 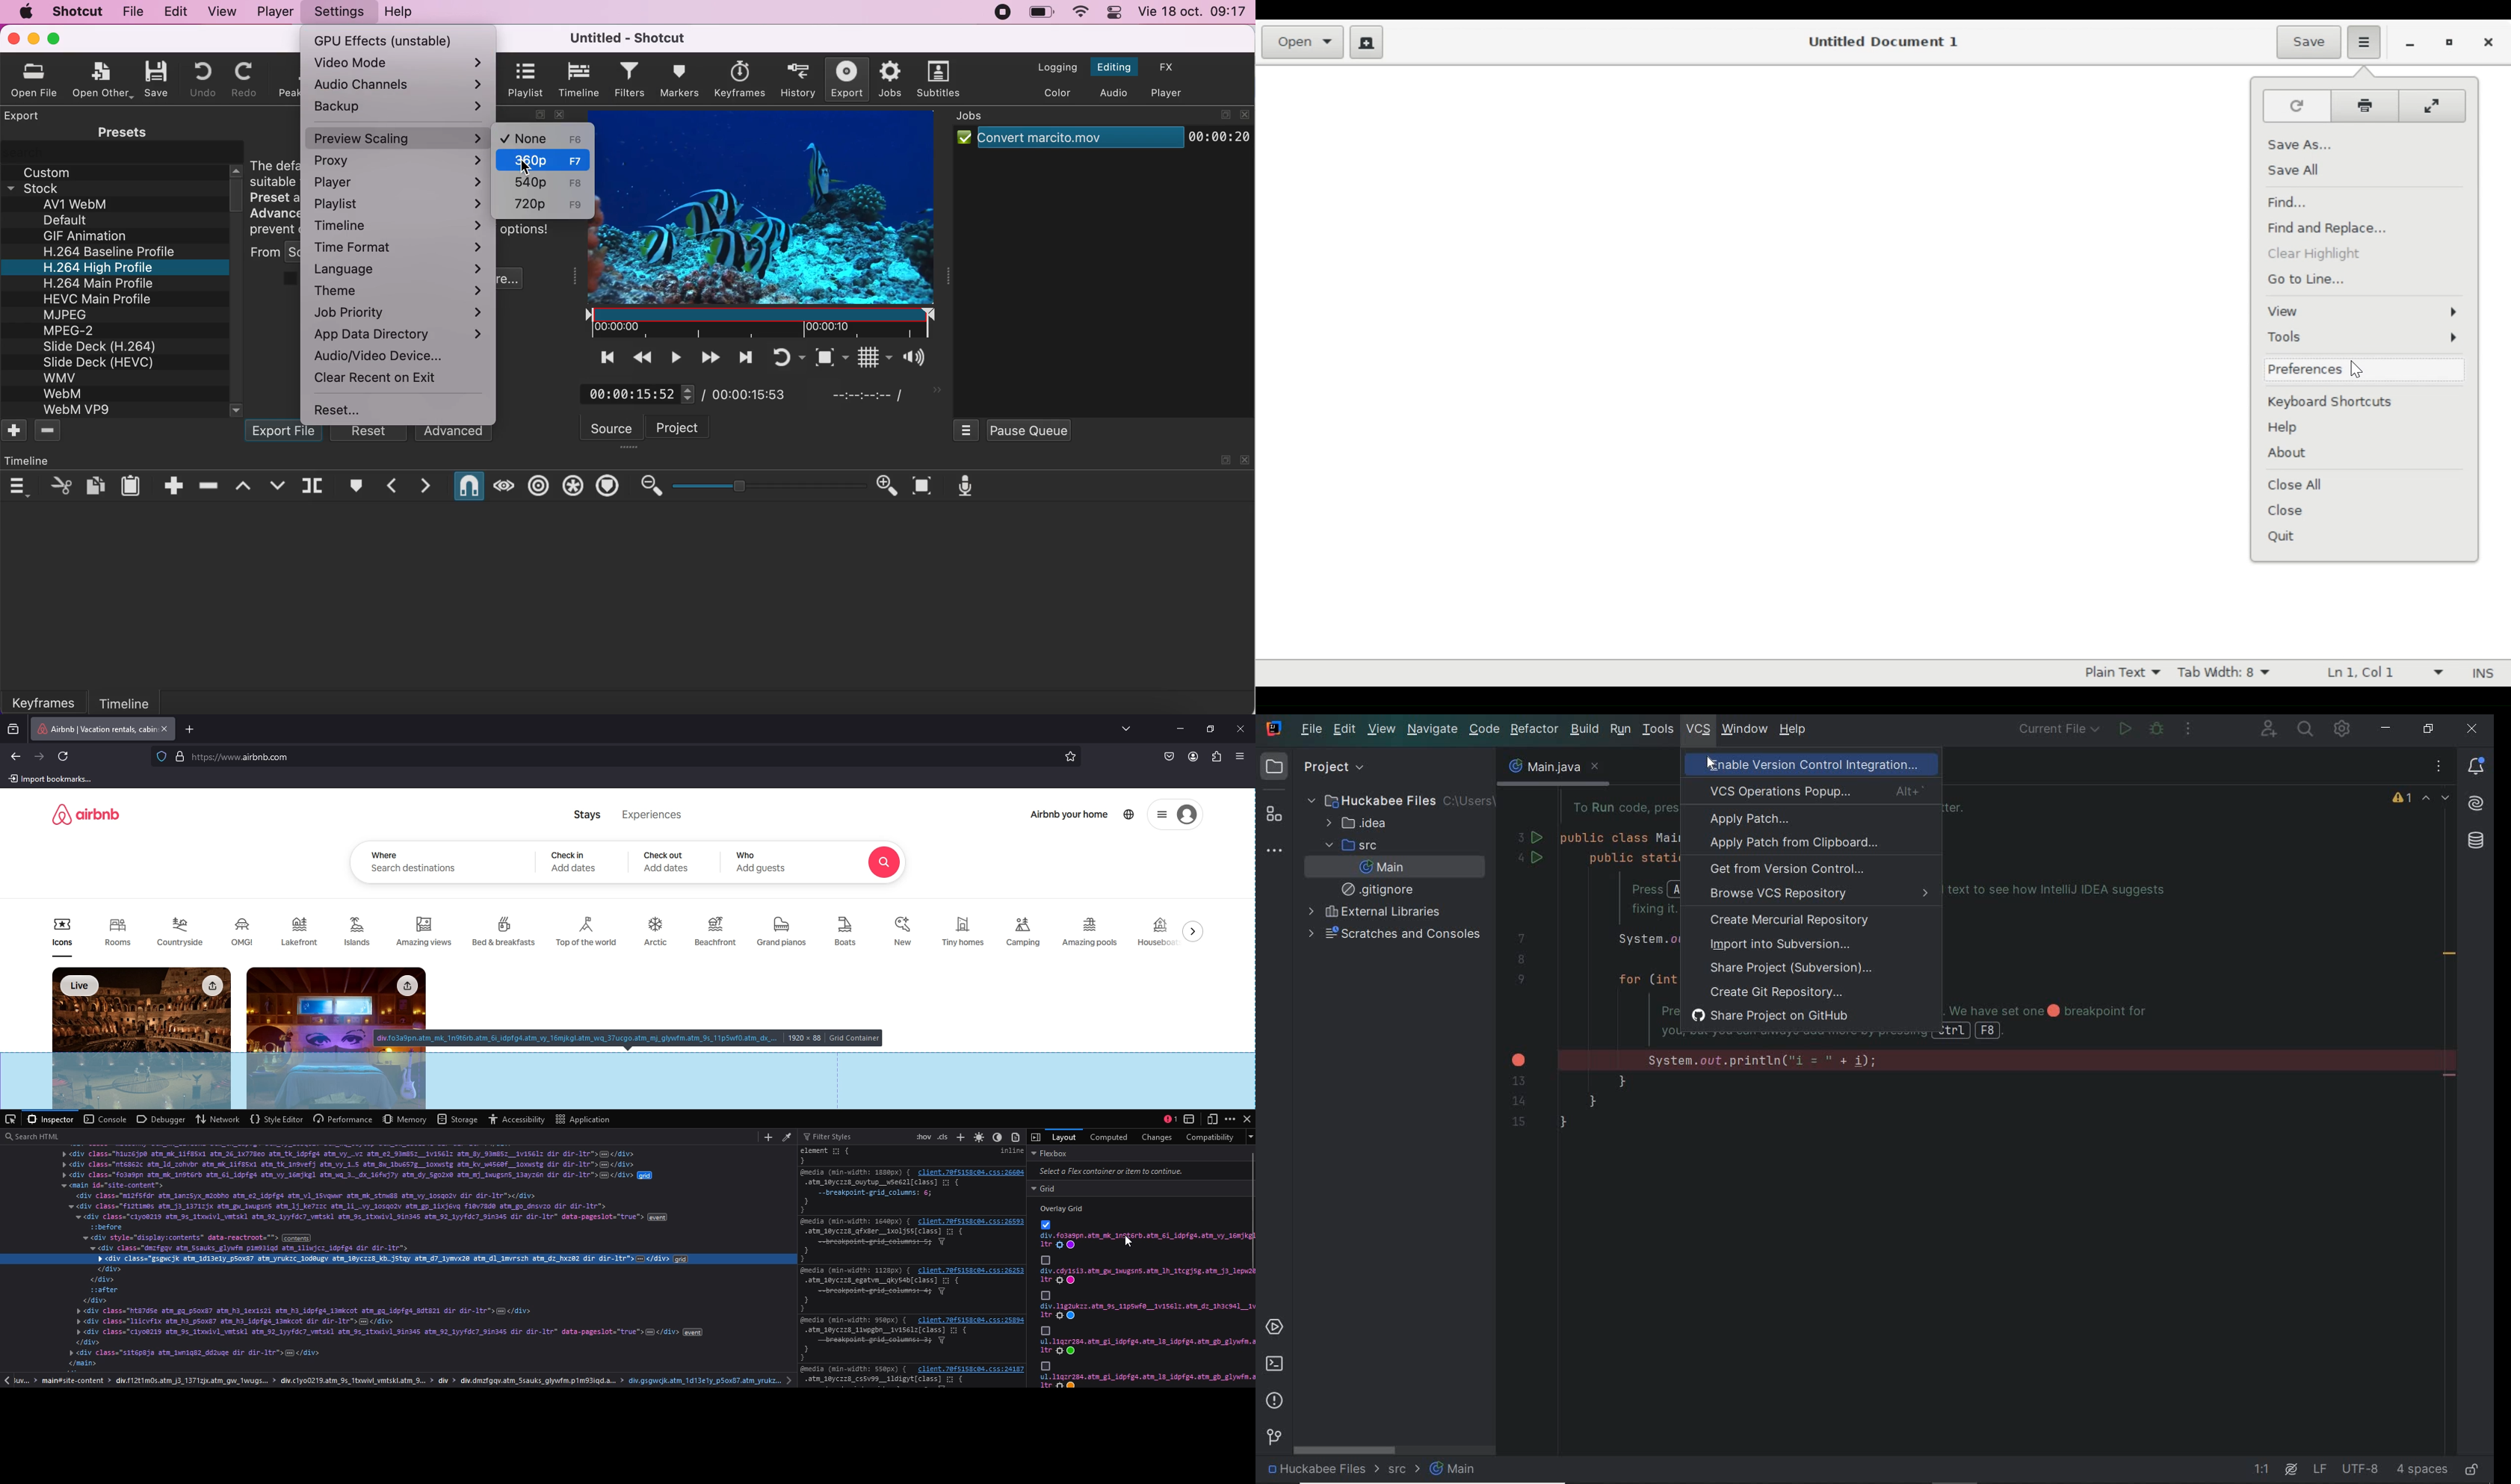 What do you see at coordinates (888, 80) in the screenshot?
I see `jobs` at bounding box center [888, 80].